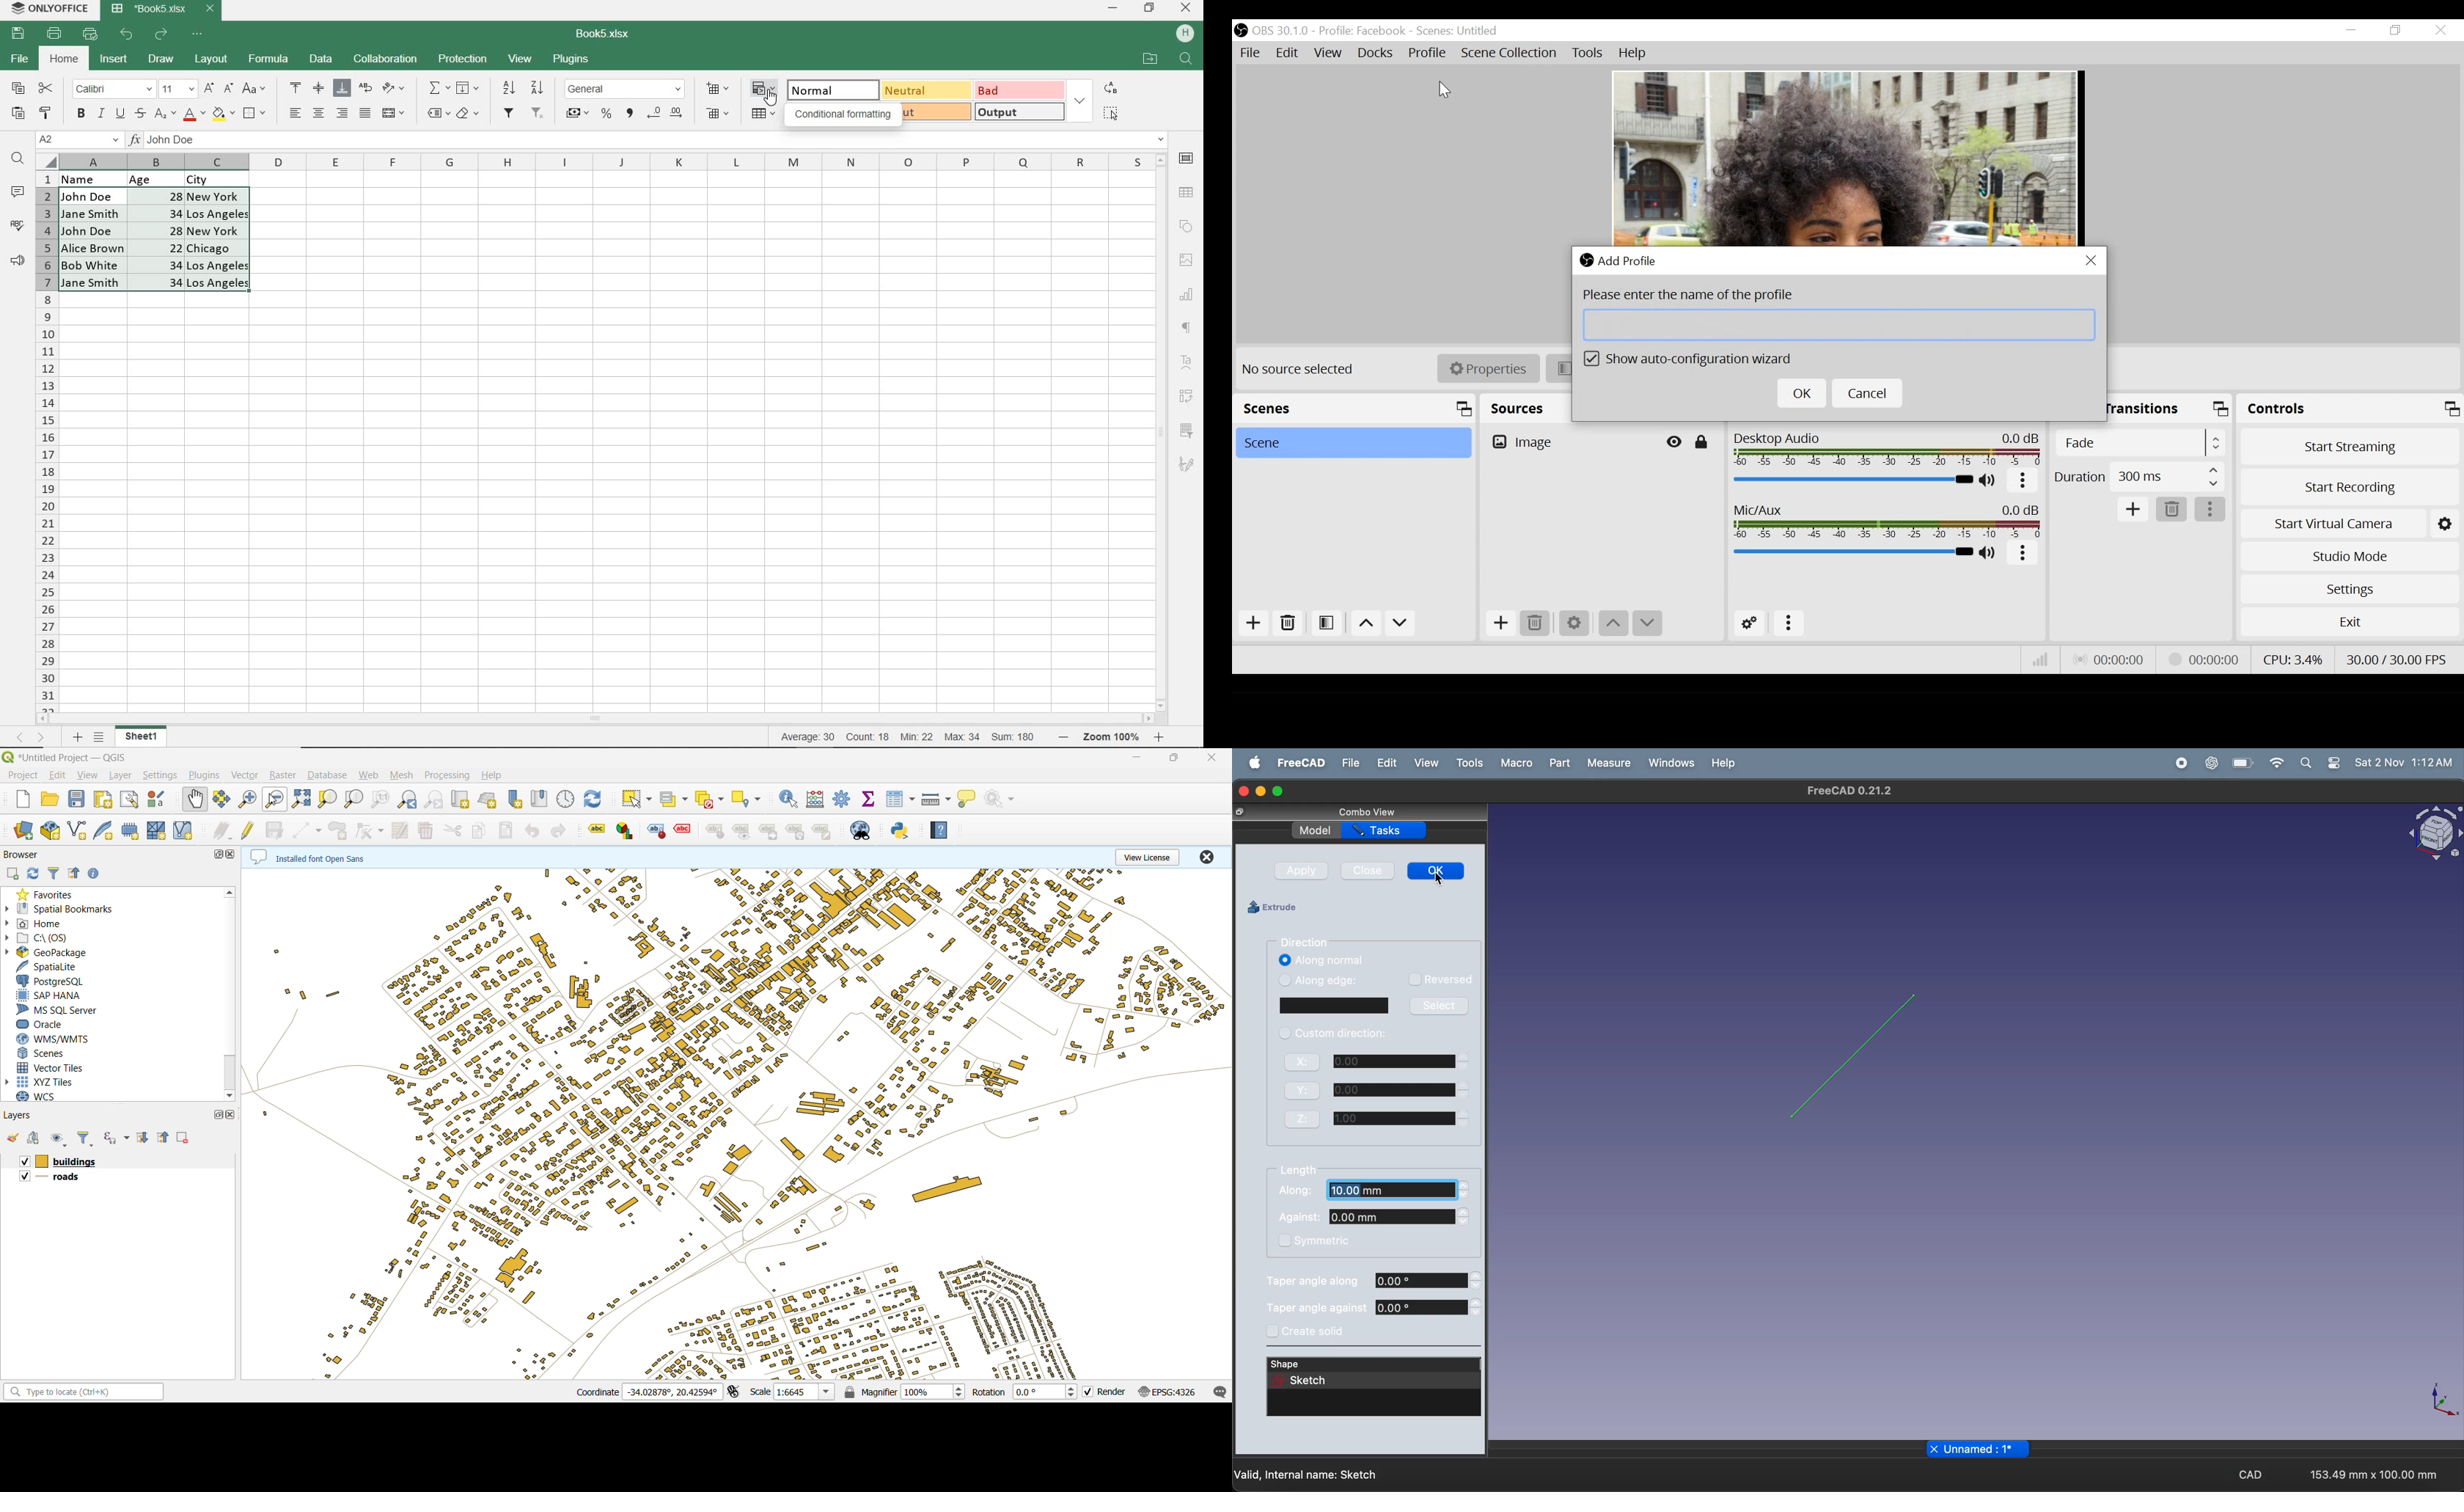 The width and height of the screenshot is (2464, 1512). I want to click on SUBSCRIPT/SUPERSCRIPT, so click(164, 113).